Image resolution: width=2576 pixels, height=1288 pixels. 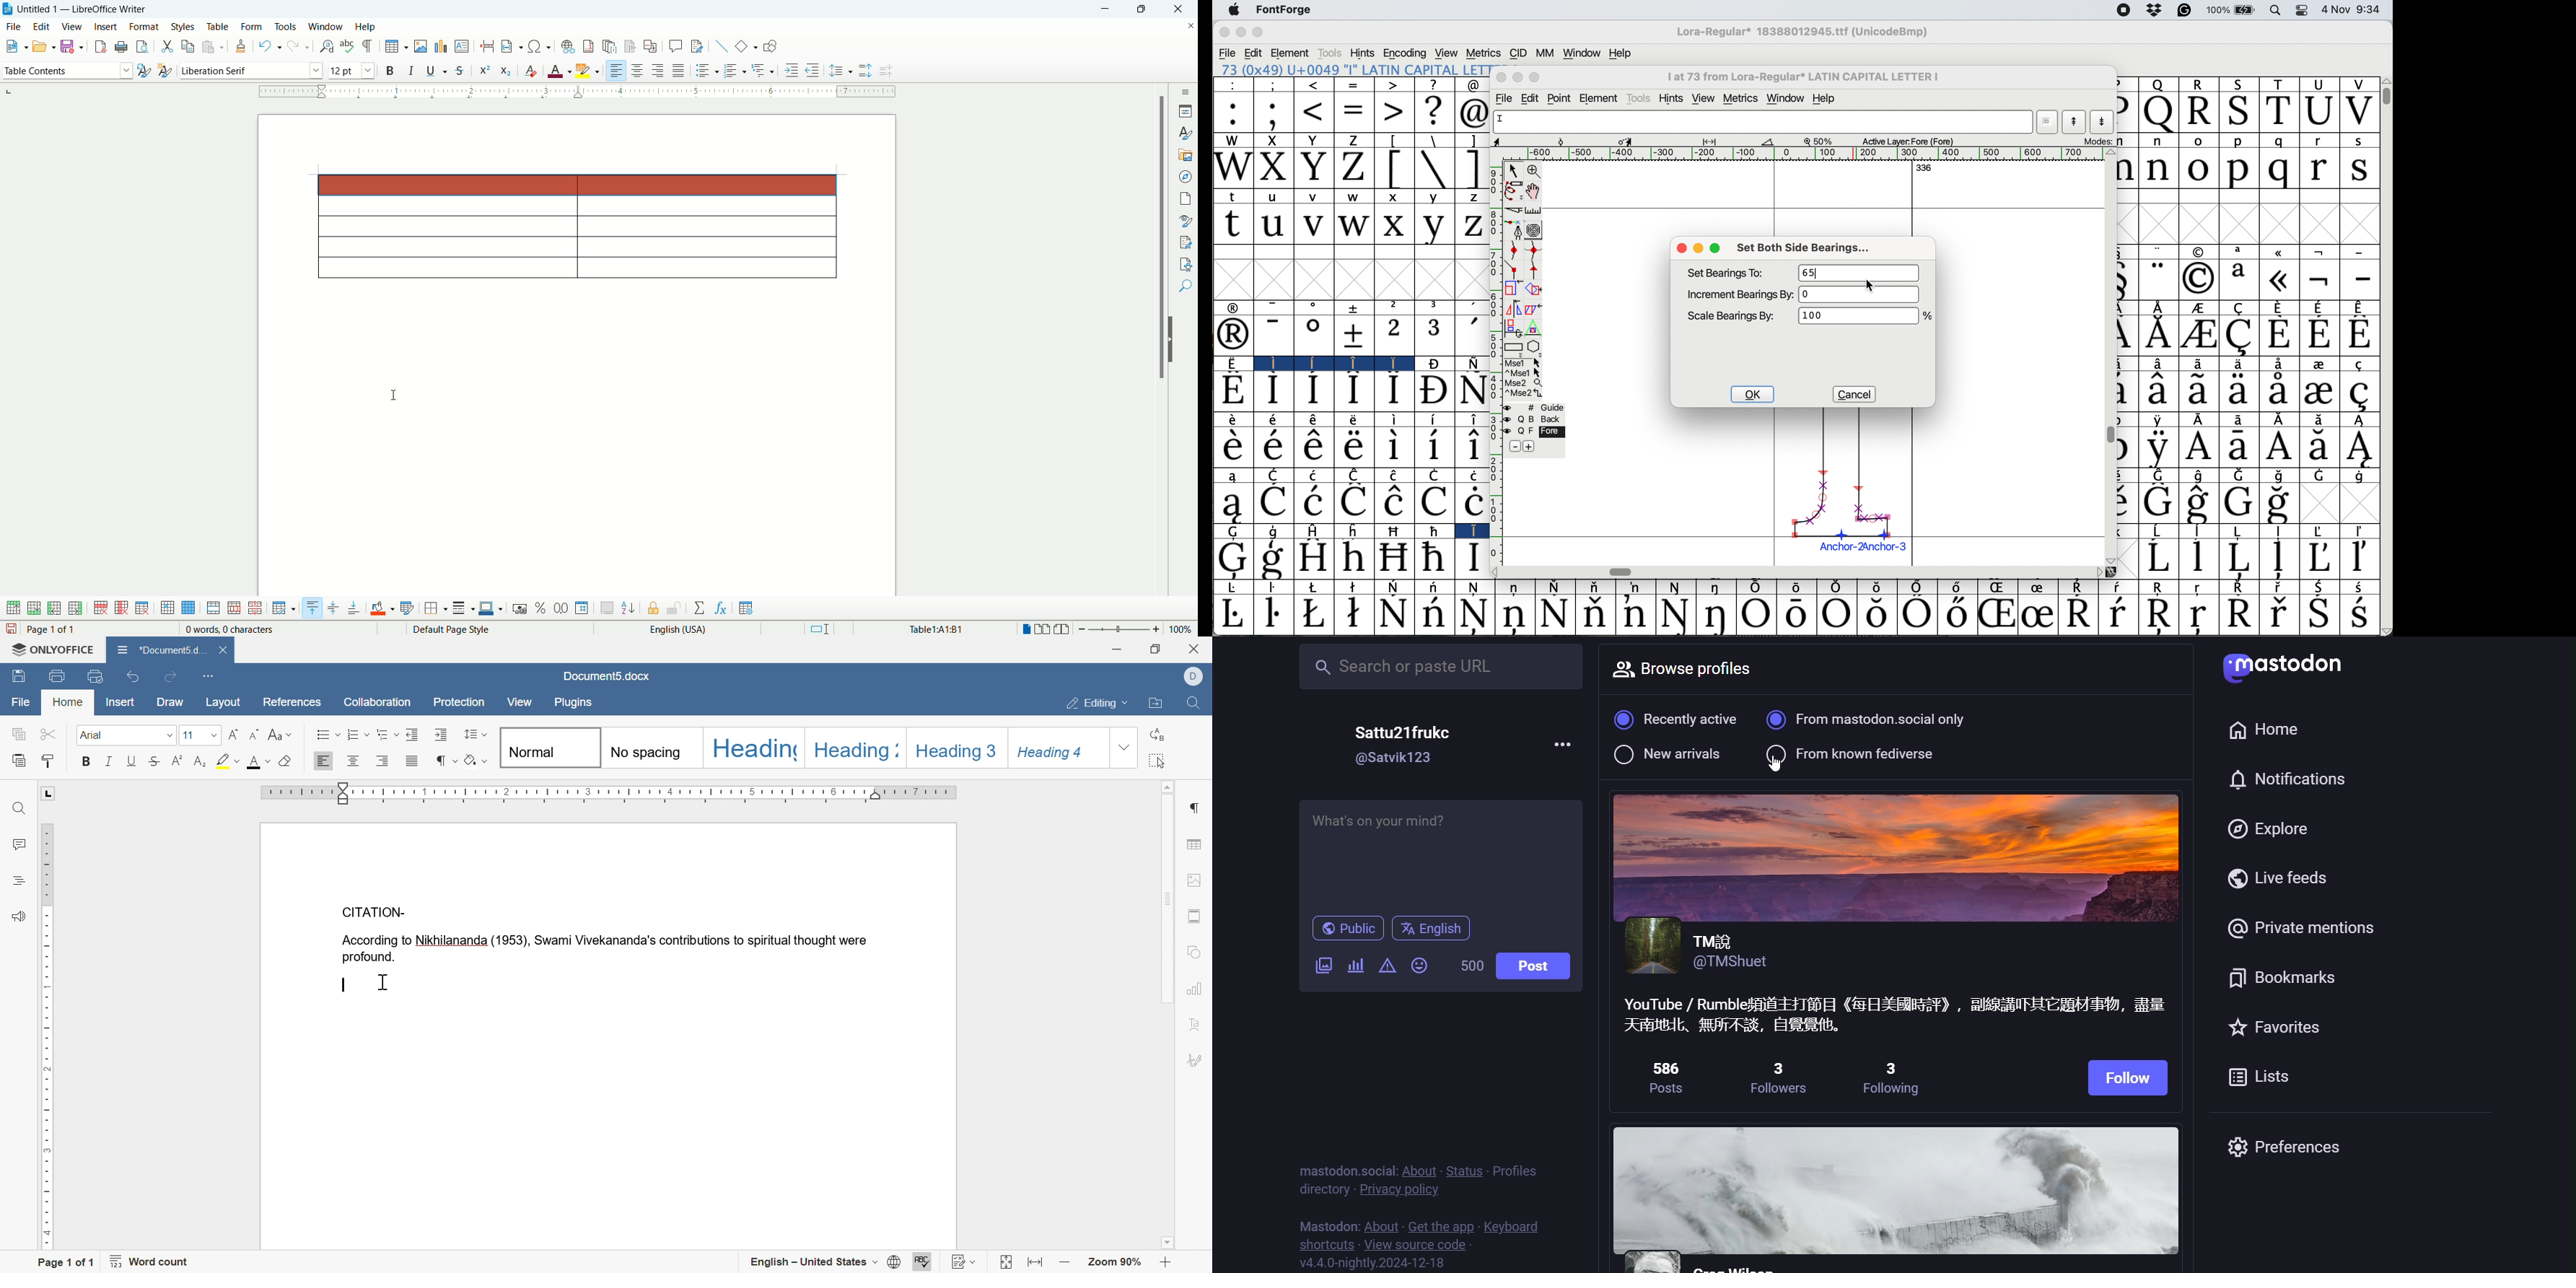 I want to click on z, so click(x=1470, y=226).